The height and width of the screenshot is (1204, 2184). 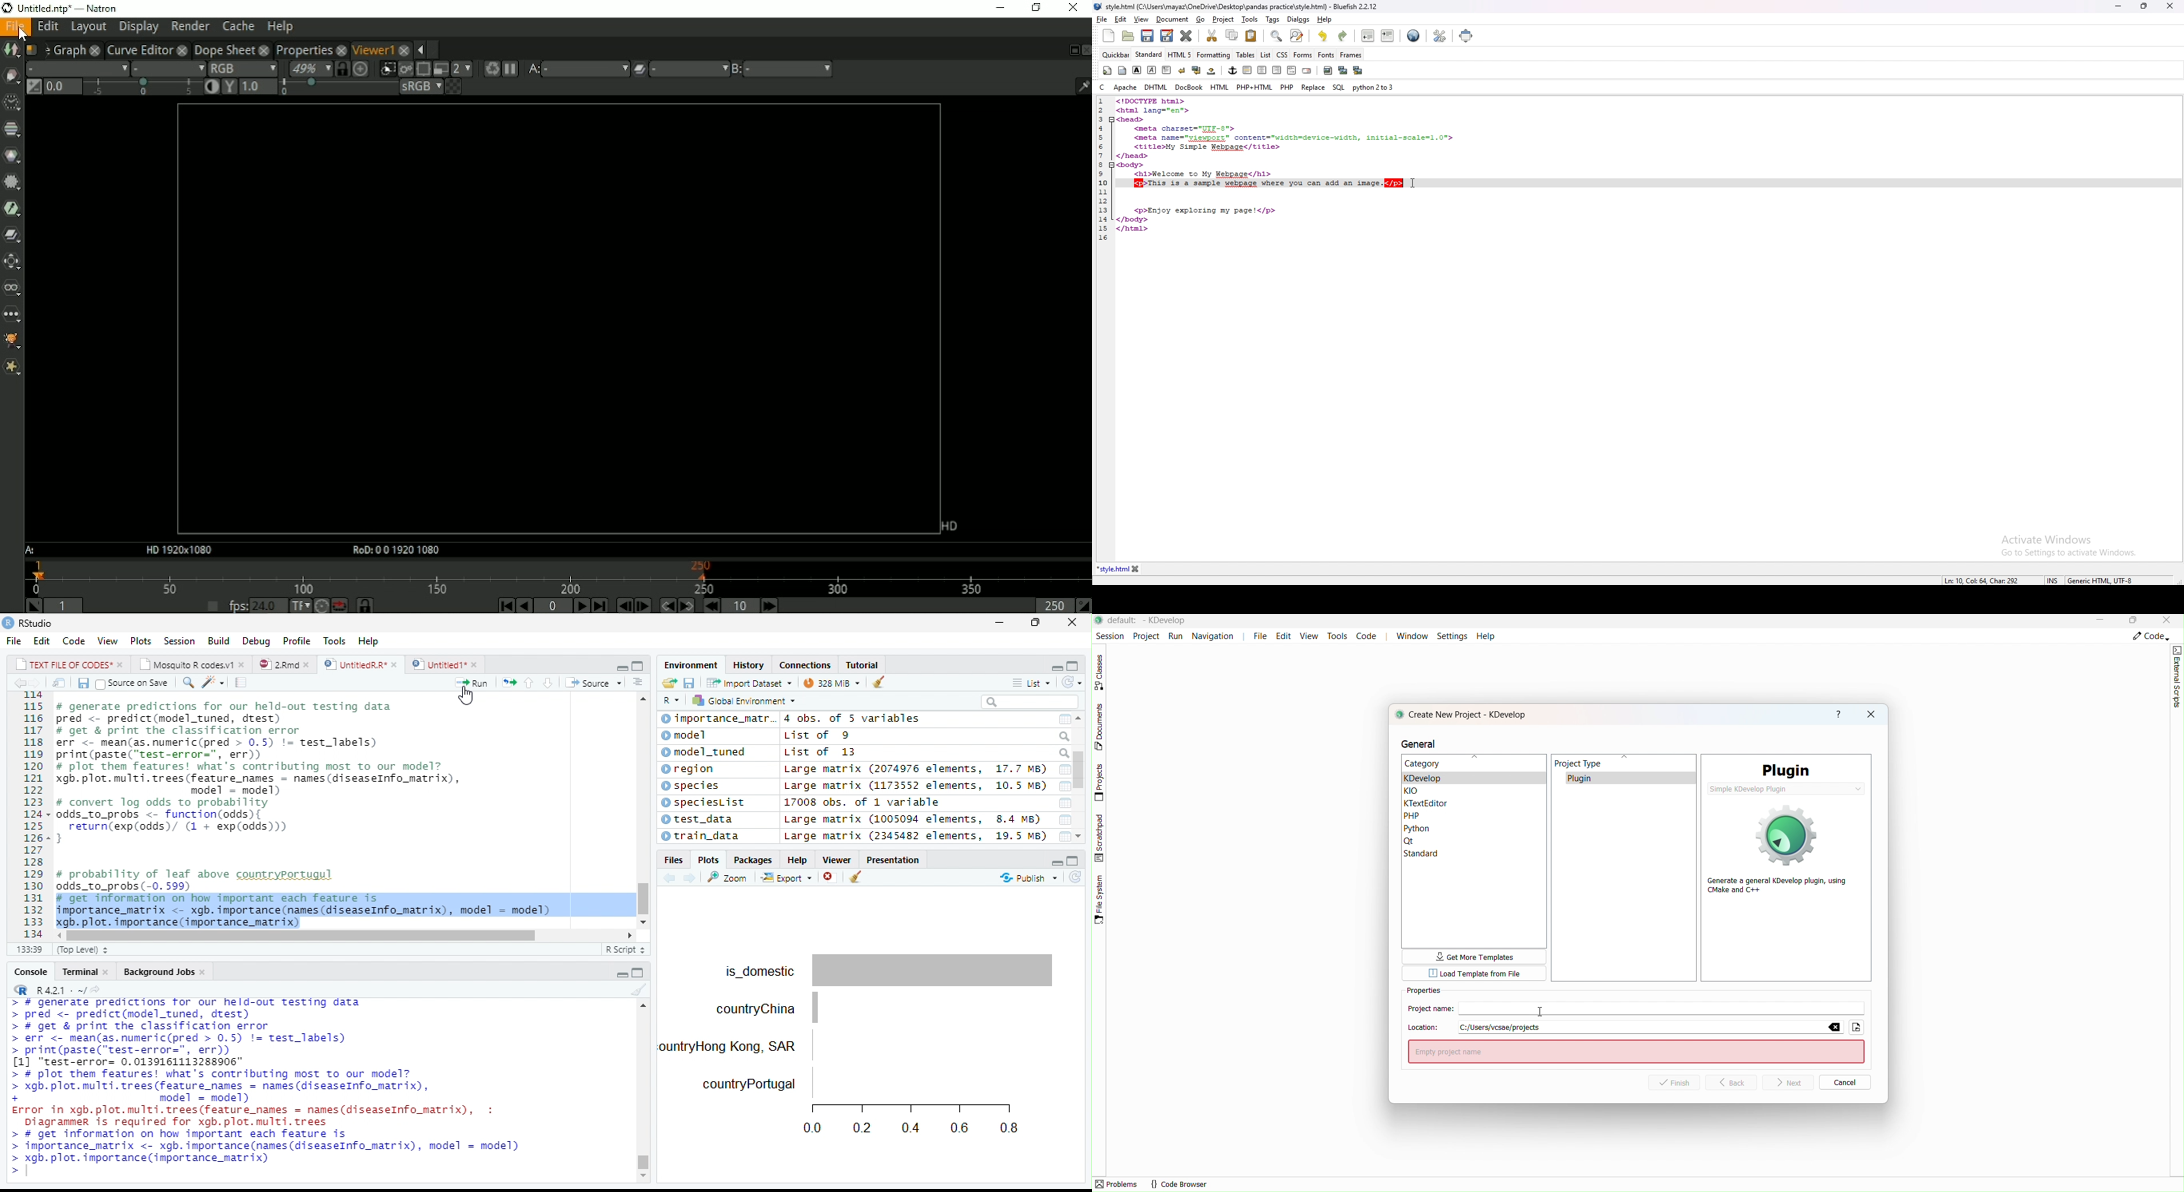 I want to click on css, so click(x=1282, y=54).